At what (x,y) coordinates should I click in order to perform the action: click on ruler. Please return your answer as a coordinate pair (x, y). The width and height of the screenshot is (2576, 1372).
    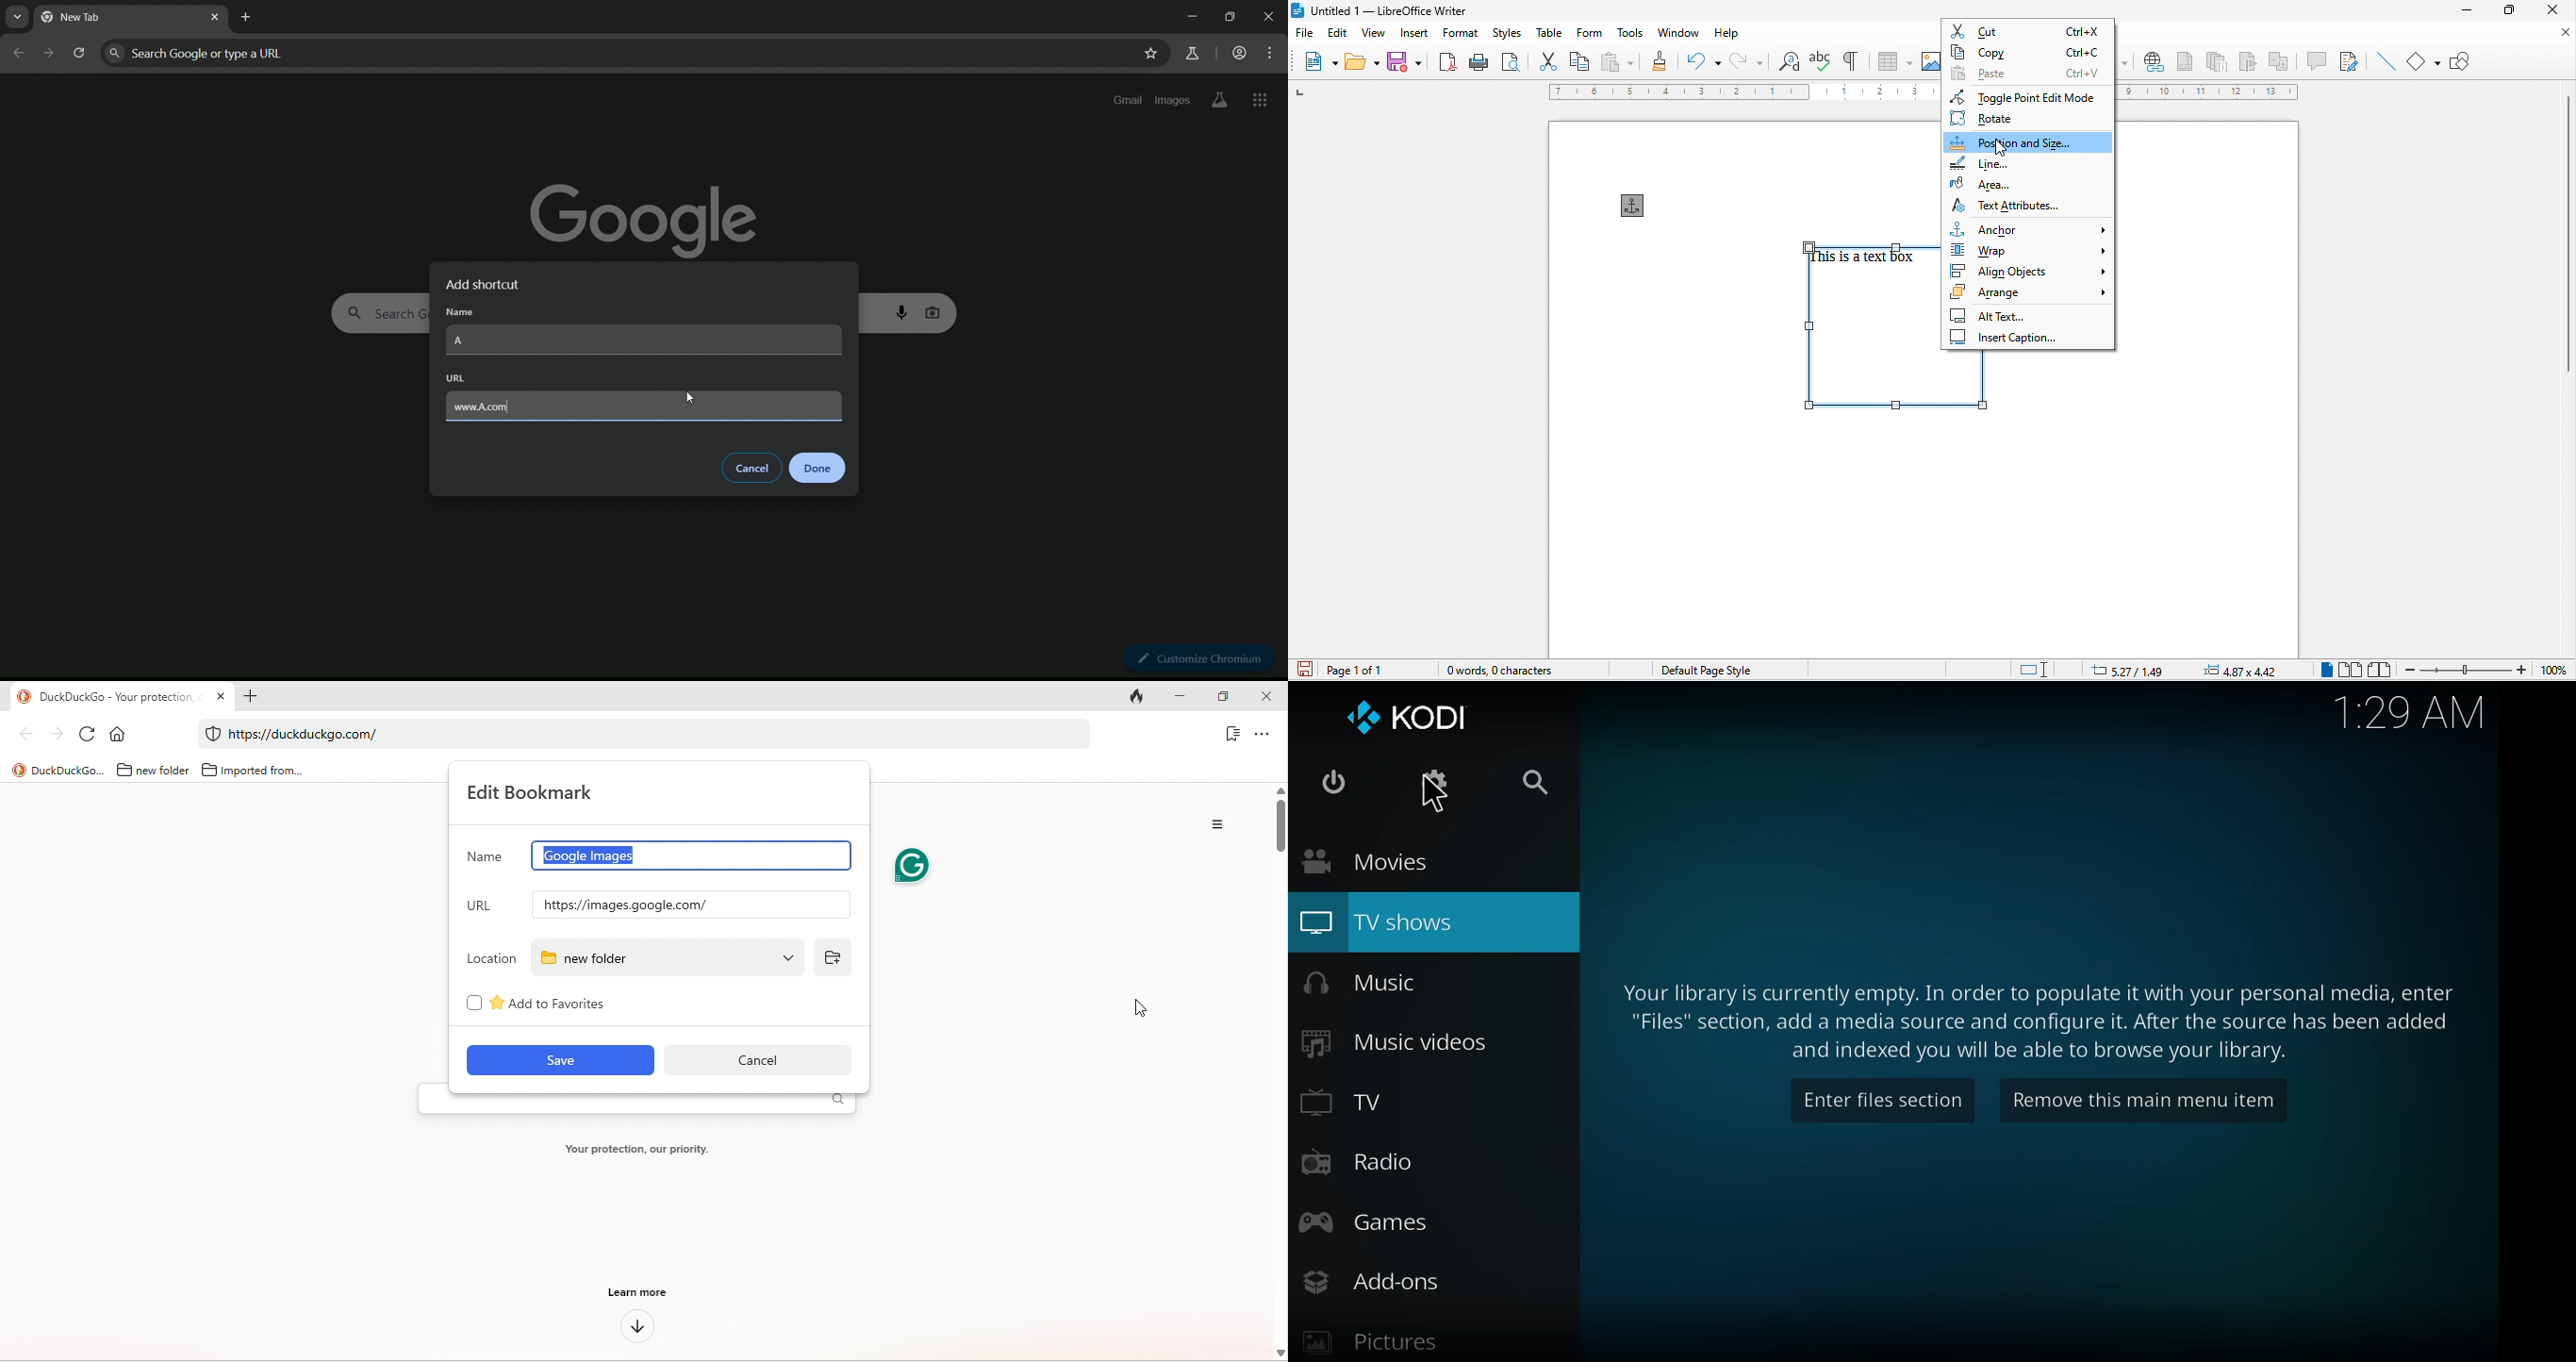
    Looking at the image, I should click on (2217, 96).